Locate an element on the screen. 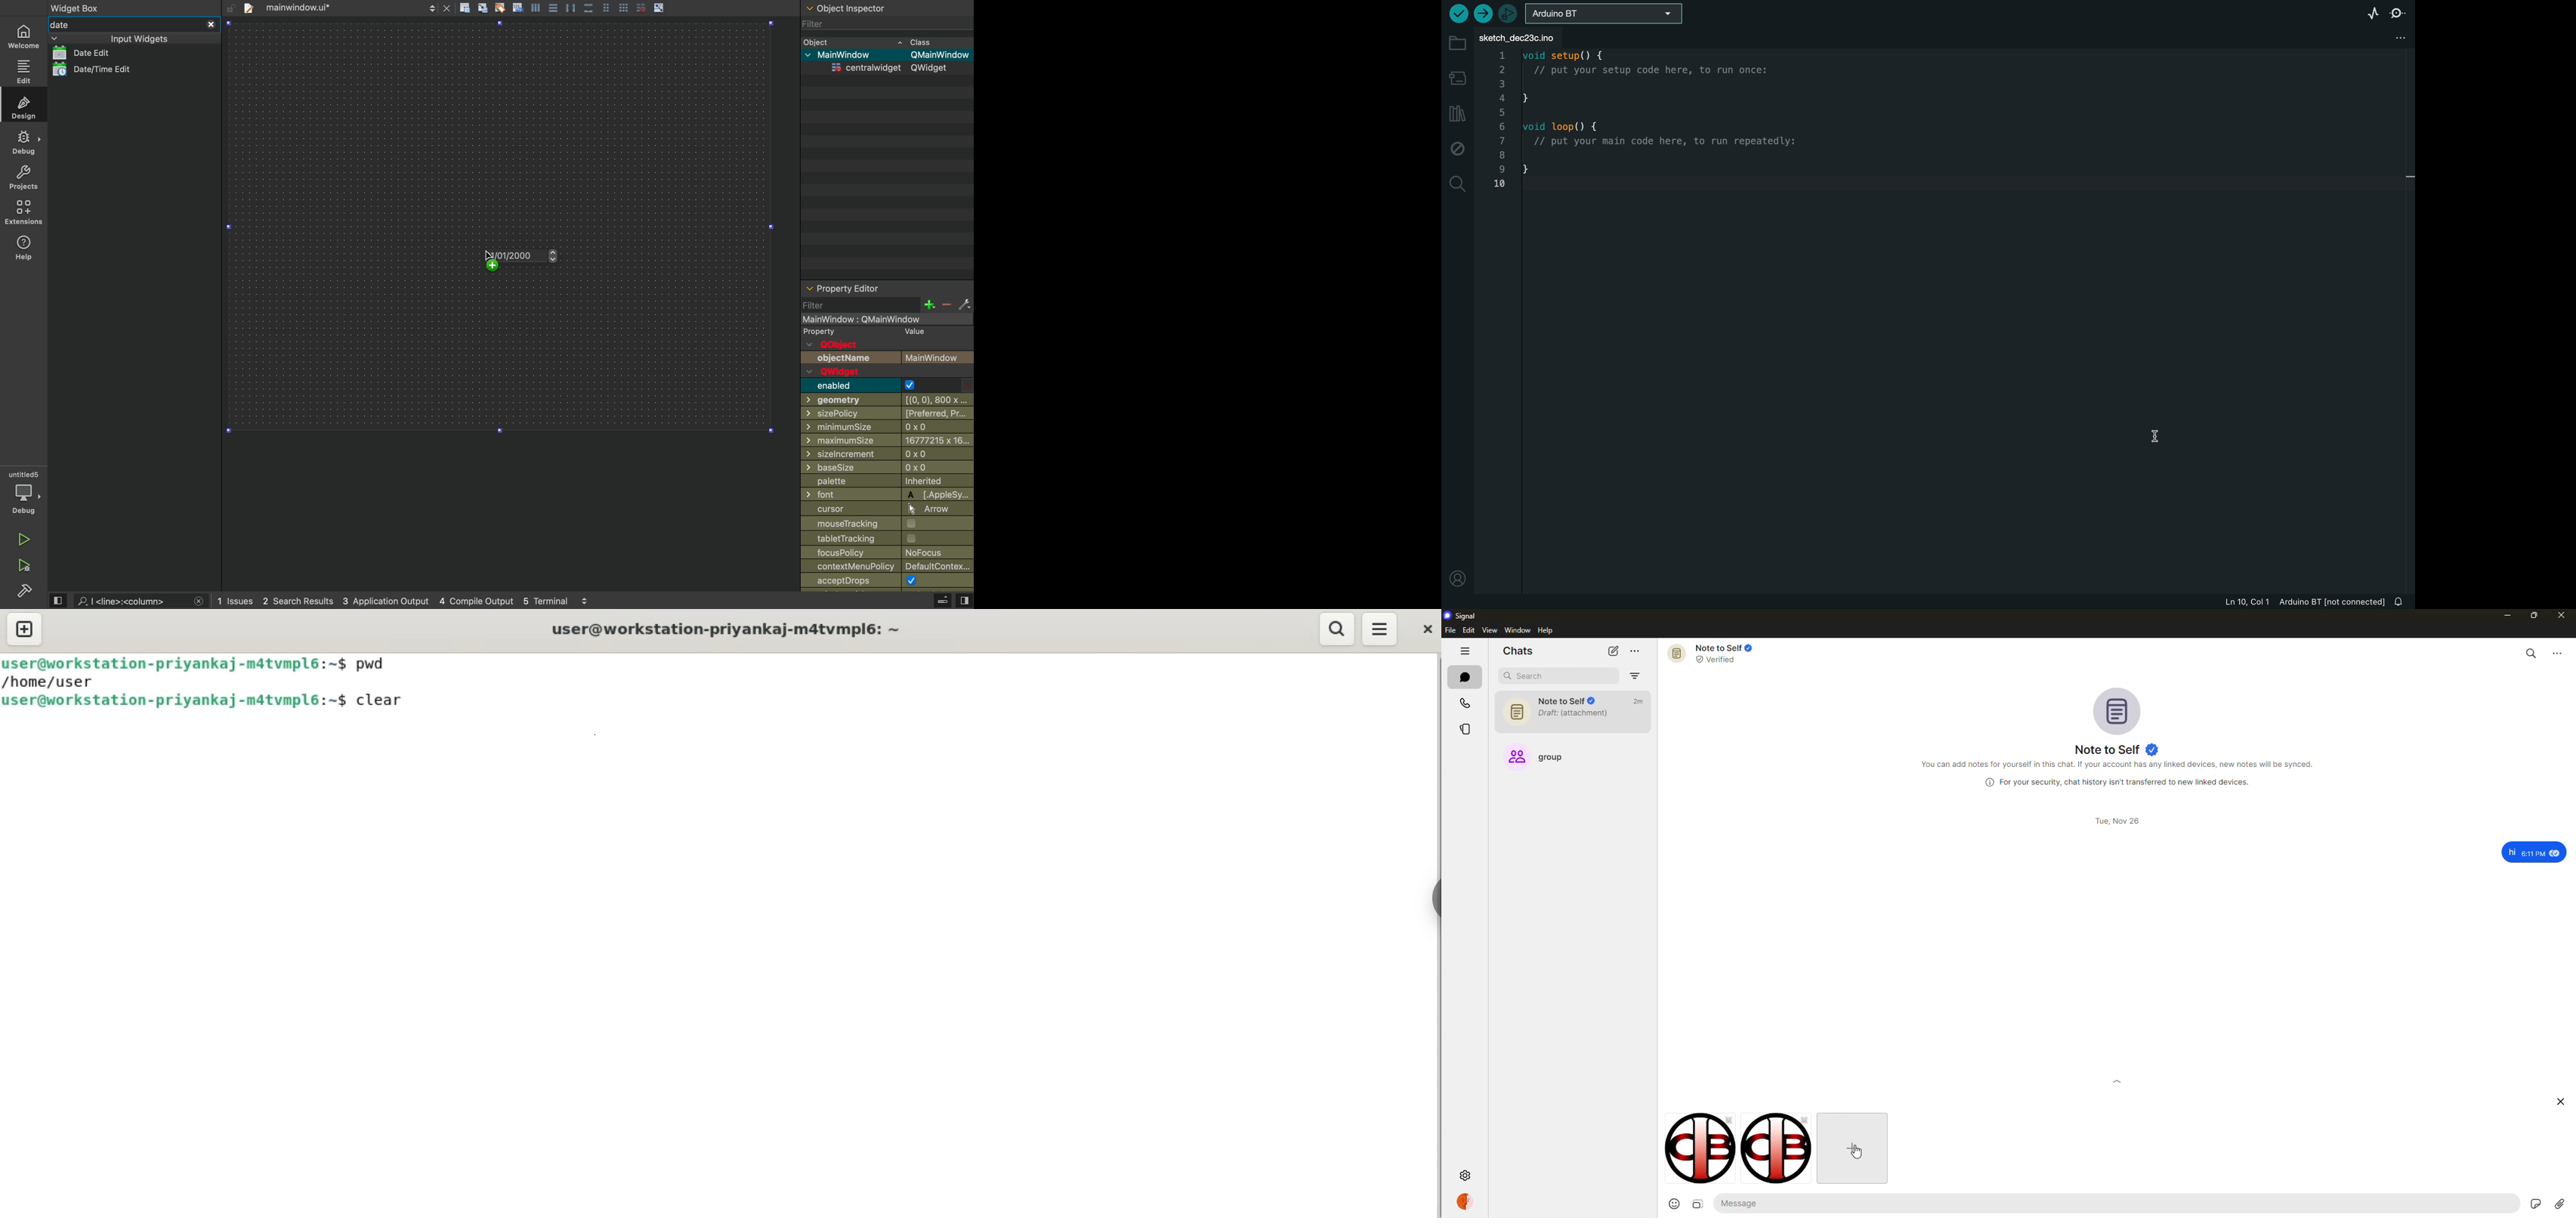  image is located at coordinates (1697, 1204).